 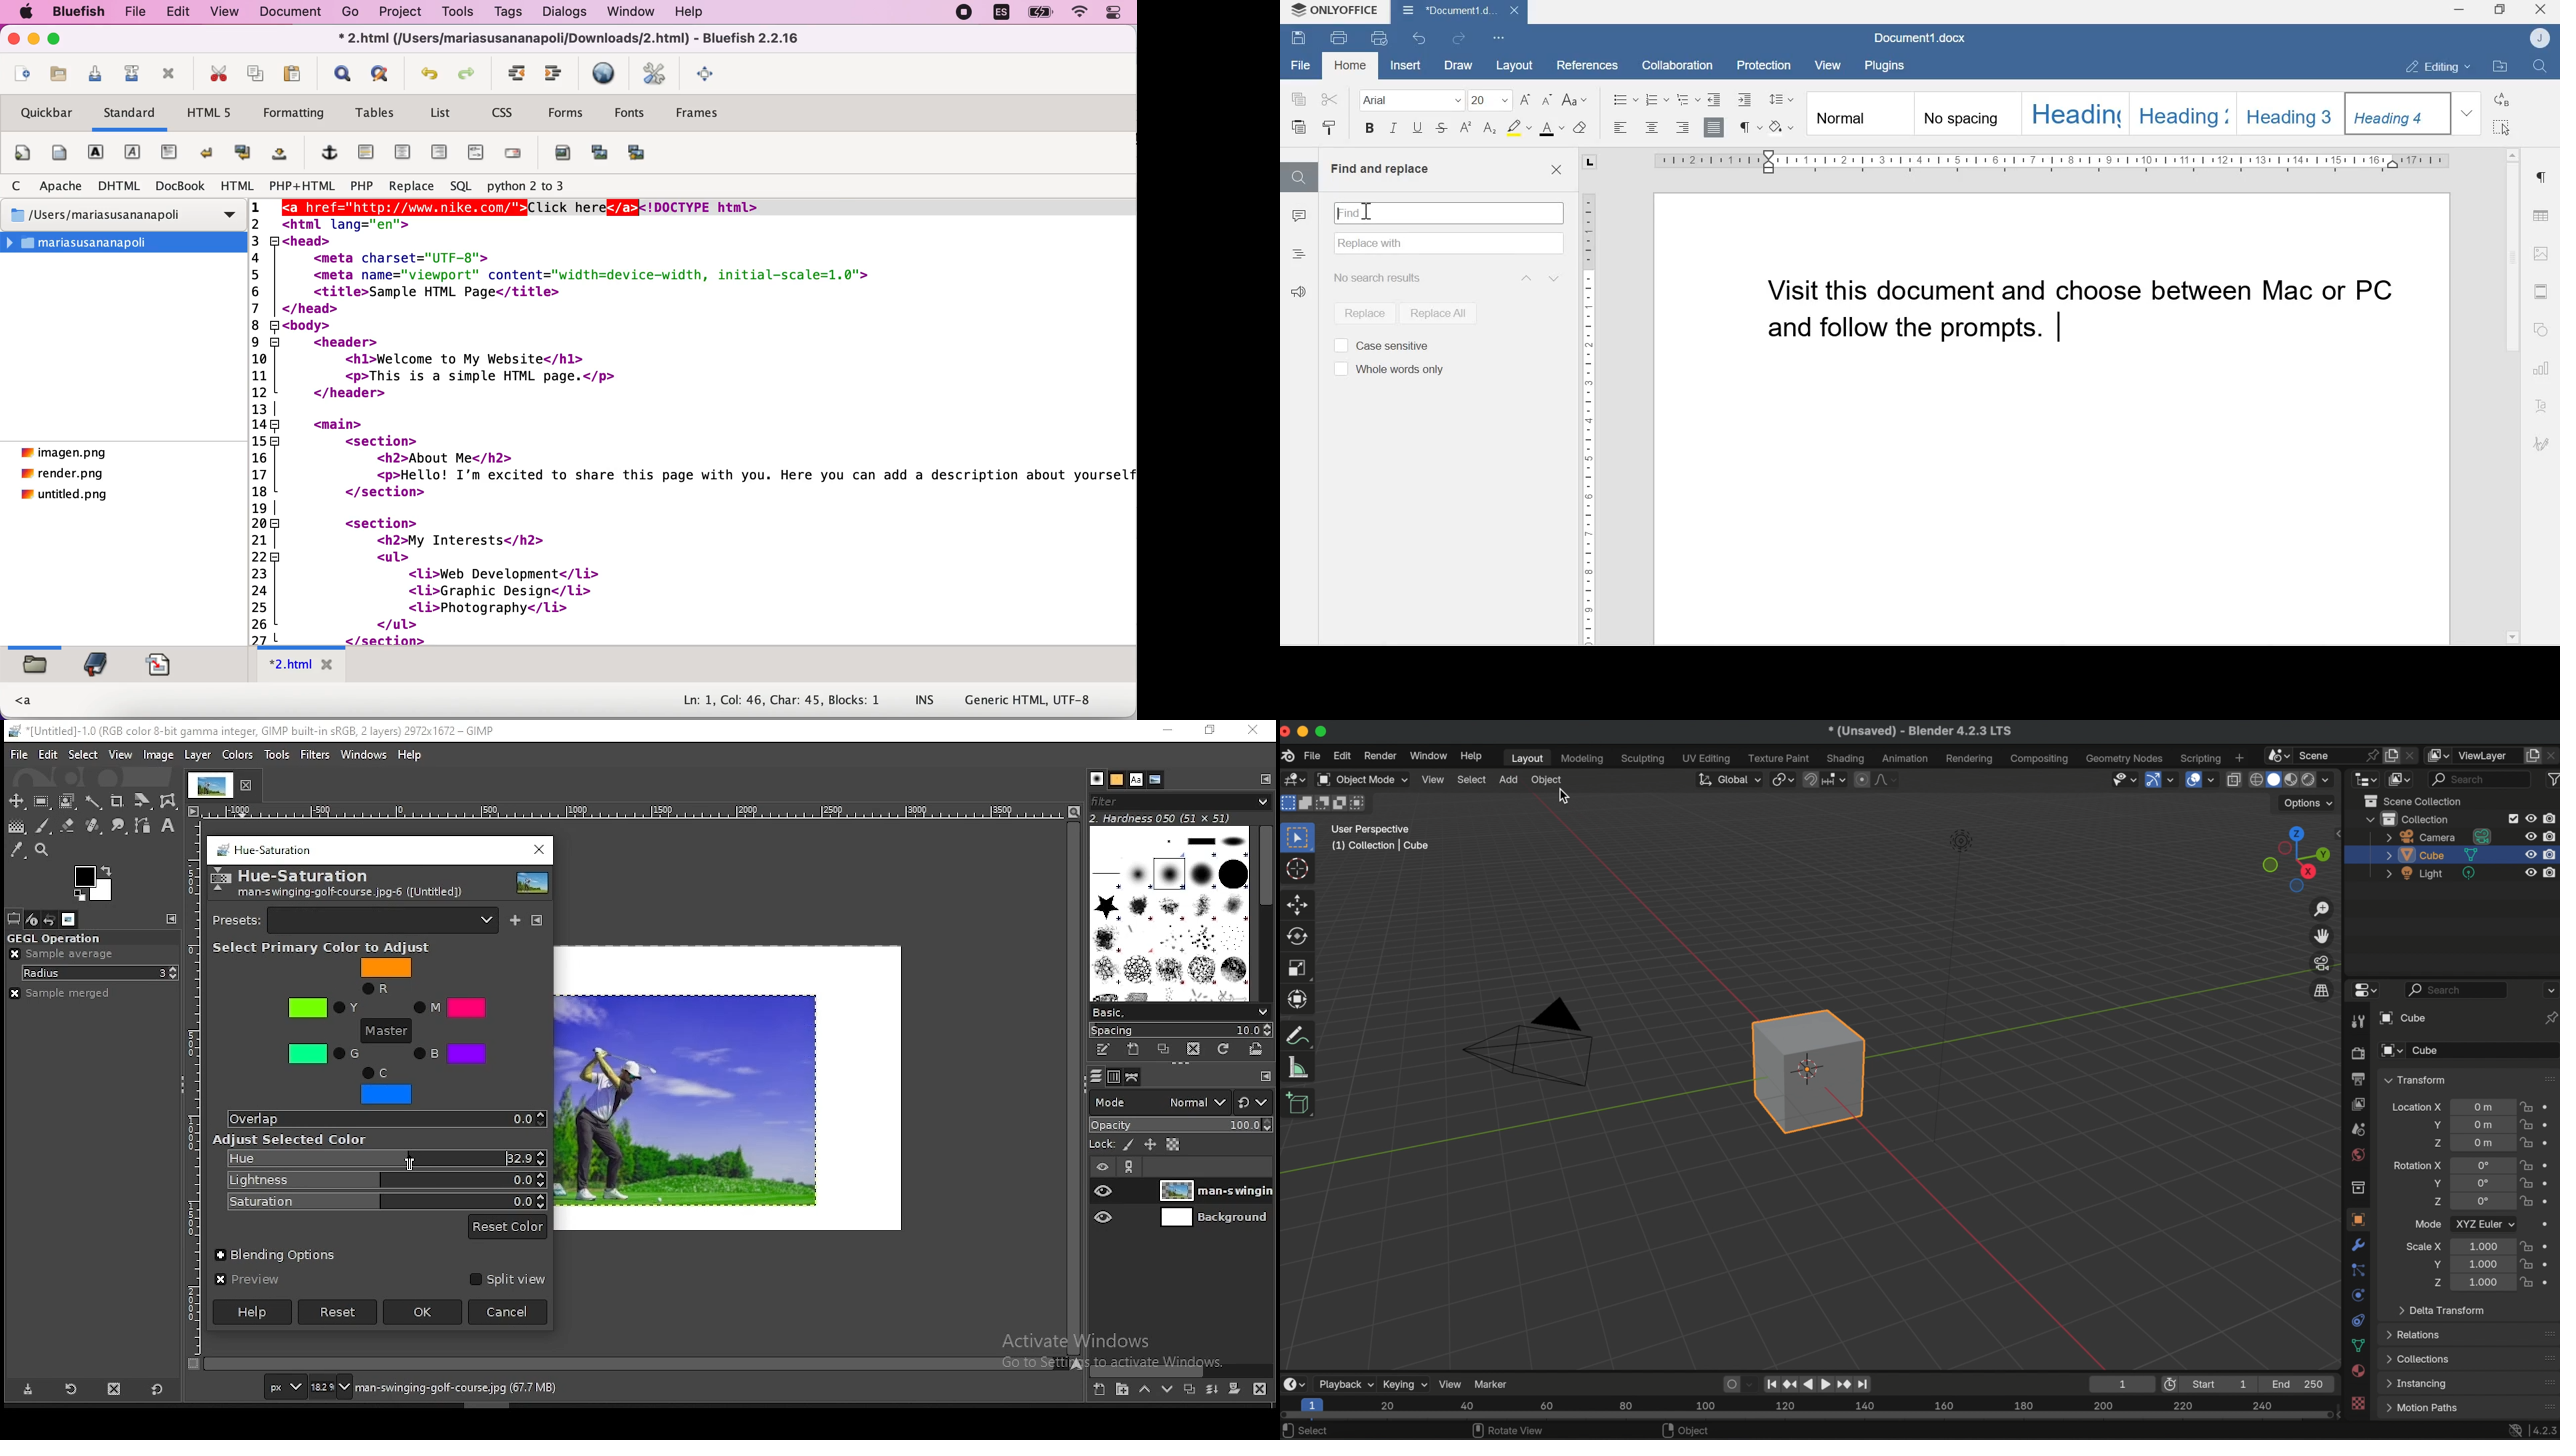 I want to click on new scene, so click(x=2392, y=755).